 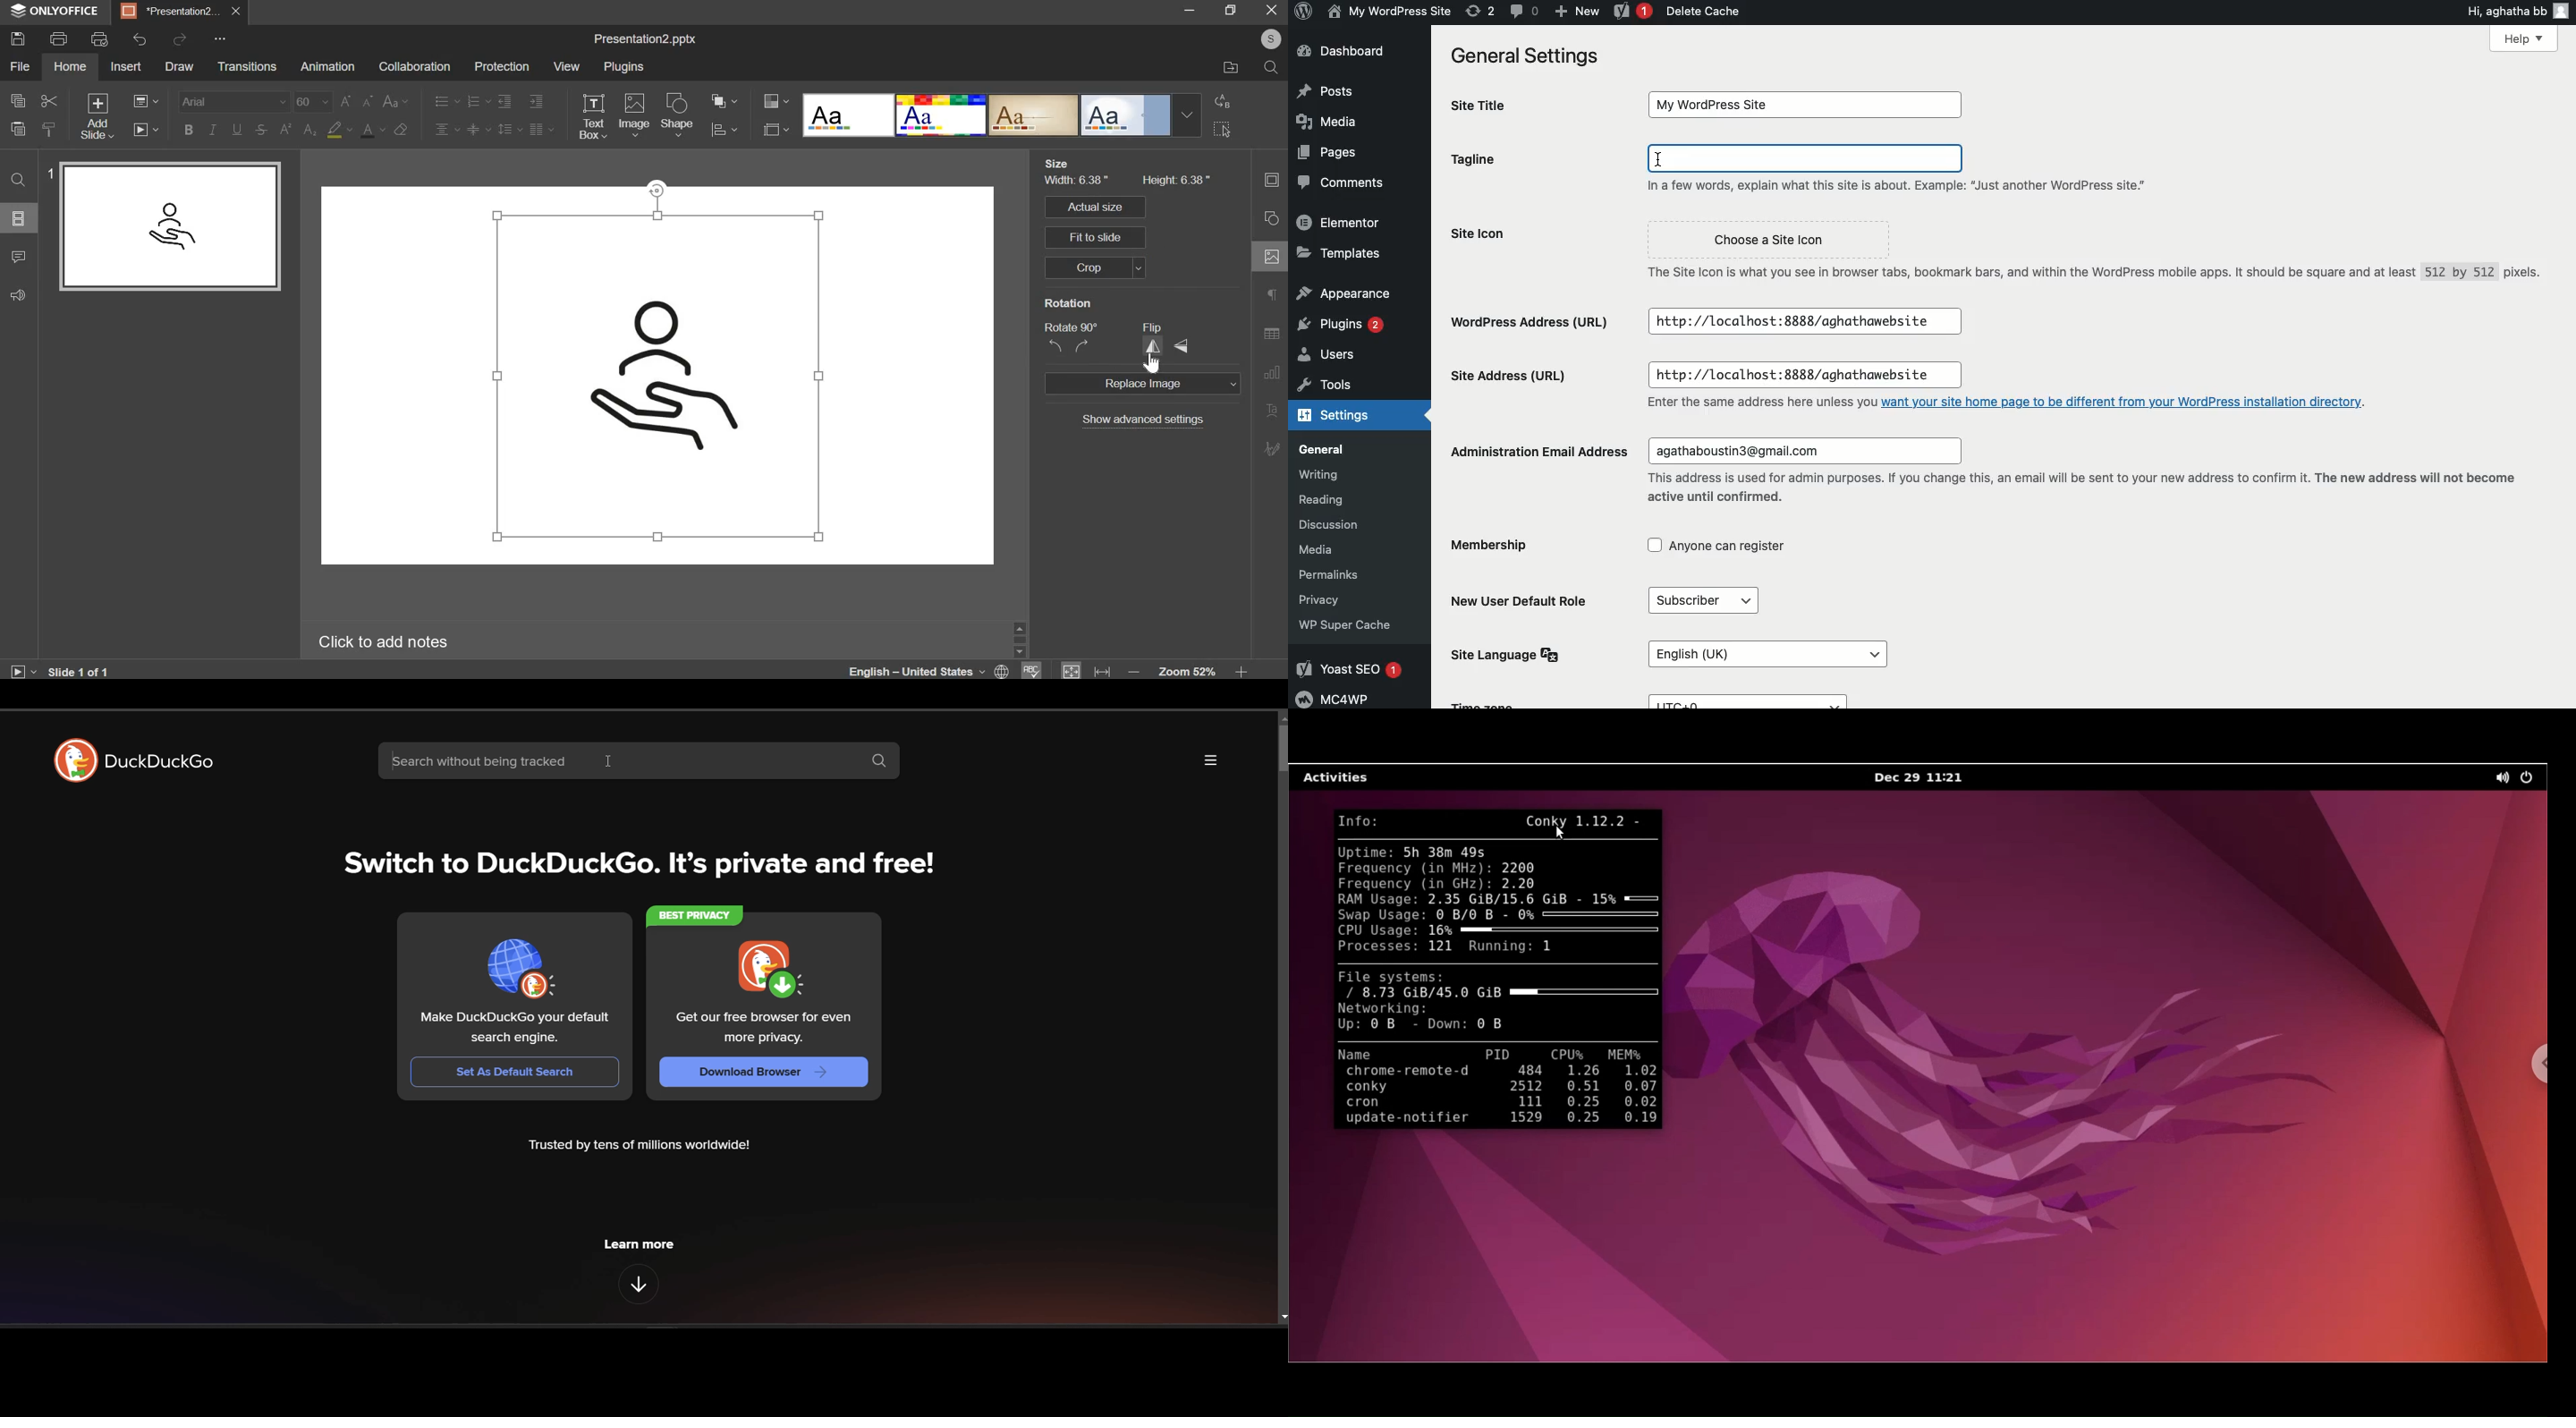 I want to click on shapes, so click(x=677, y=115).